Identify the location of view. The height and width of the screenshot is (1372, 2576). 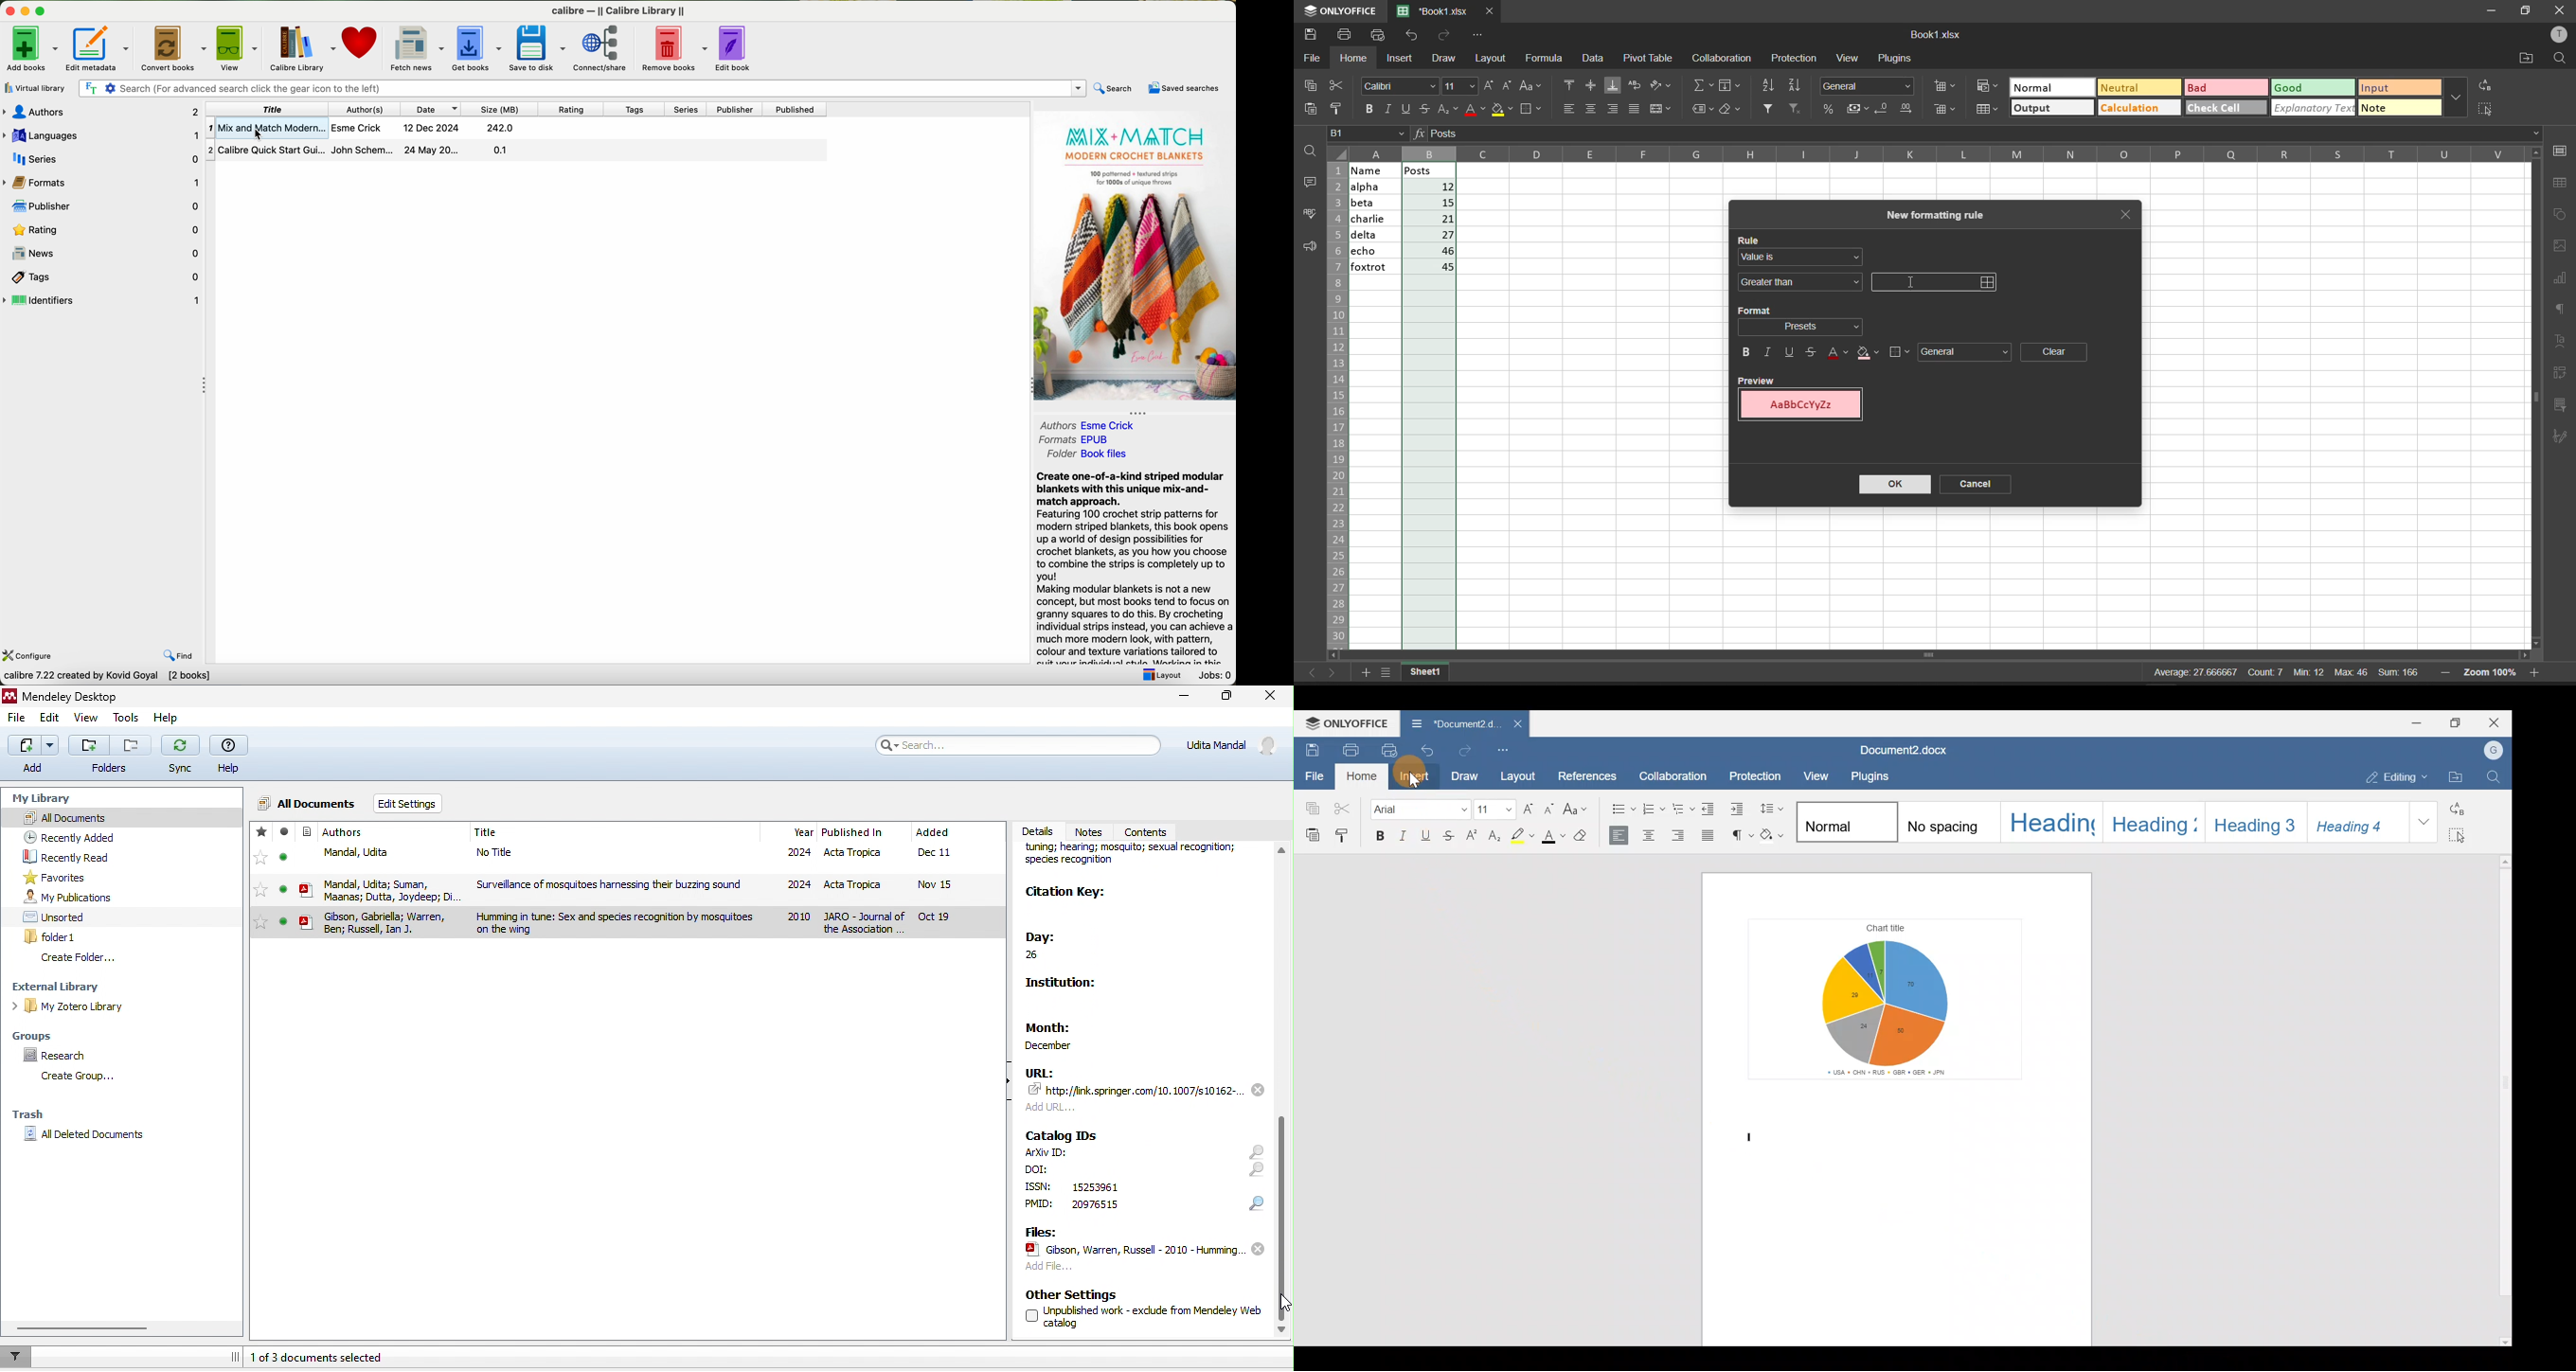
(1848, 57).